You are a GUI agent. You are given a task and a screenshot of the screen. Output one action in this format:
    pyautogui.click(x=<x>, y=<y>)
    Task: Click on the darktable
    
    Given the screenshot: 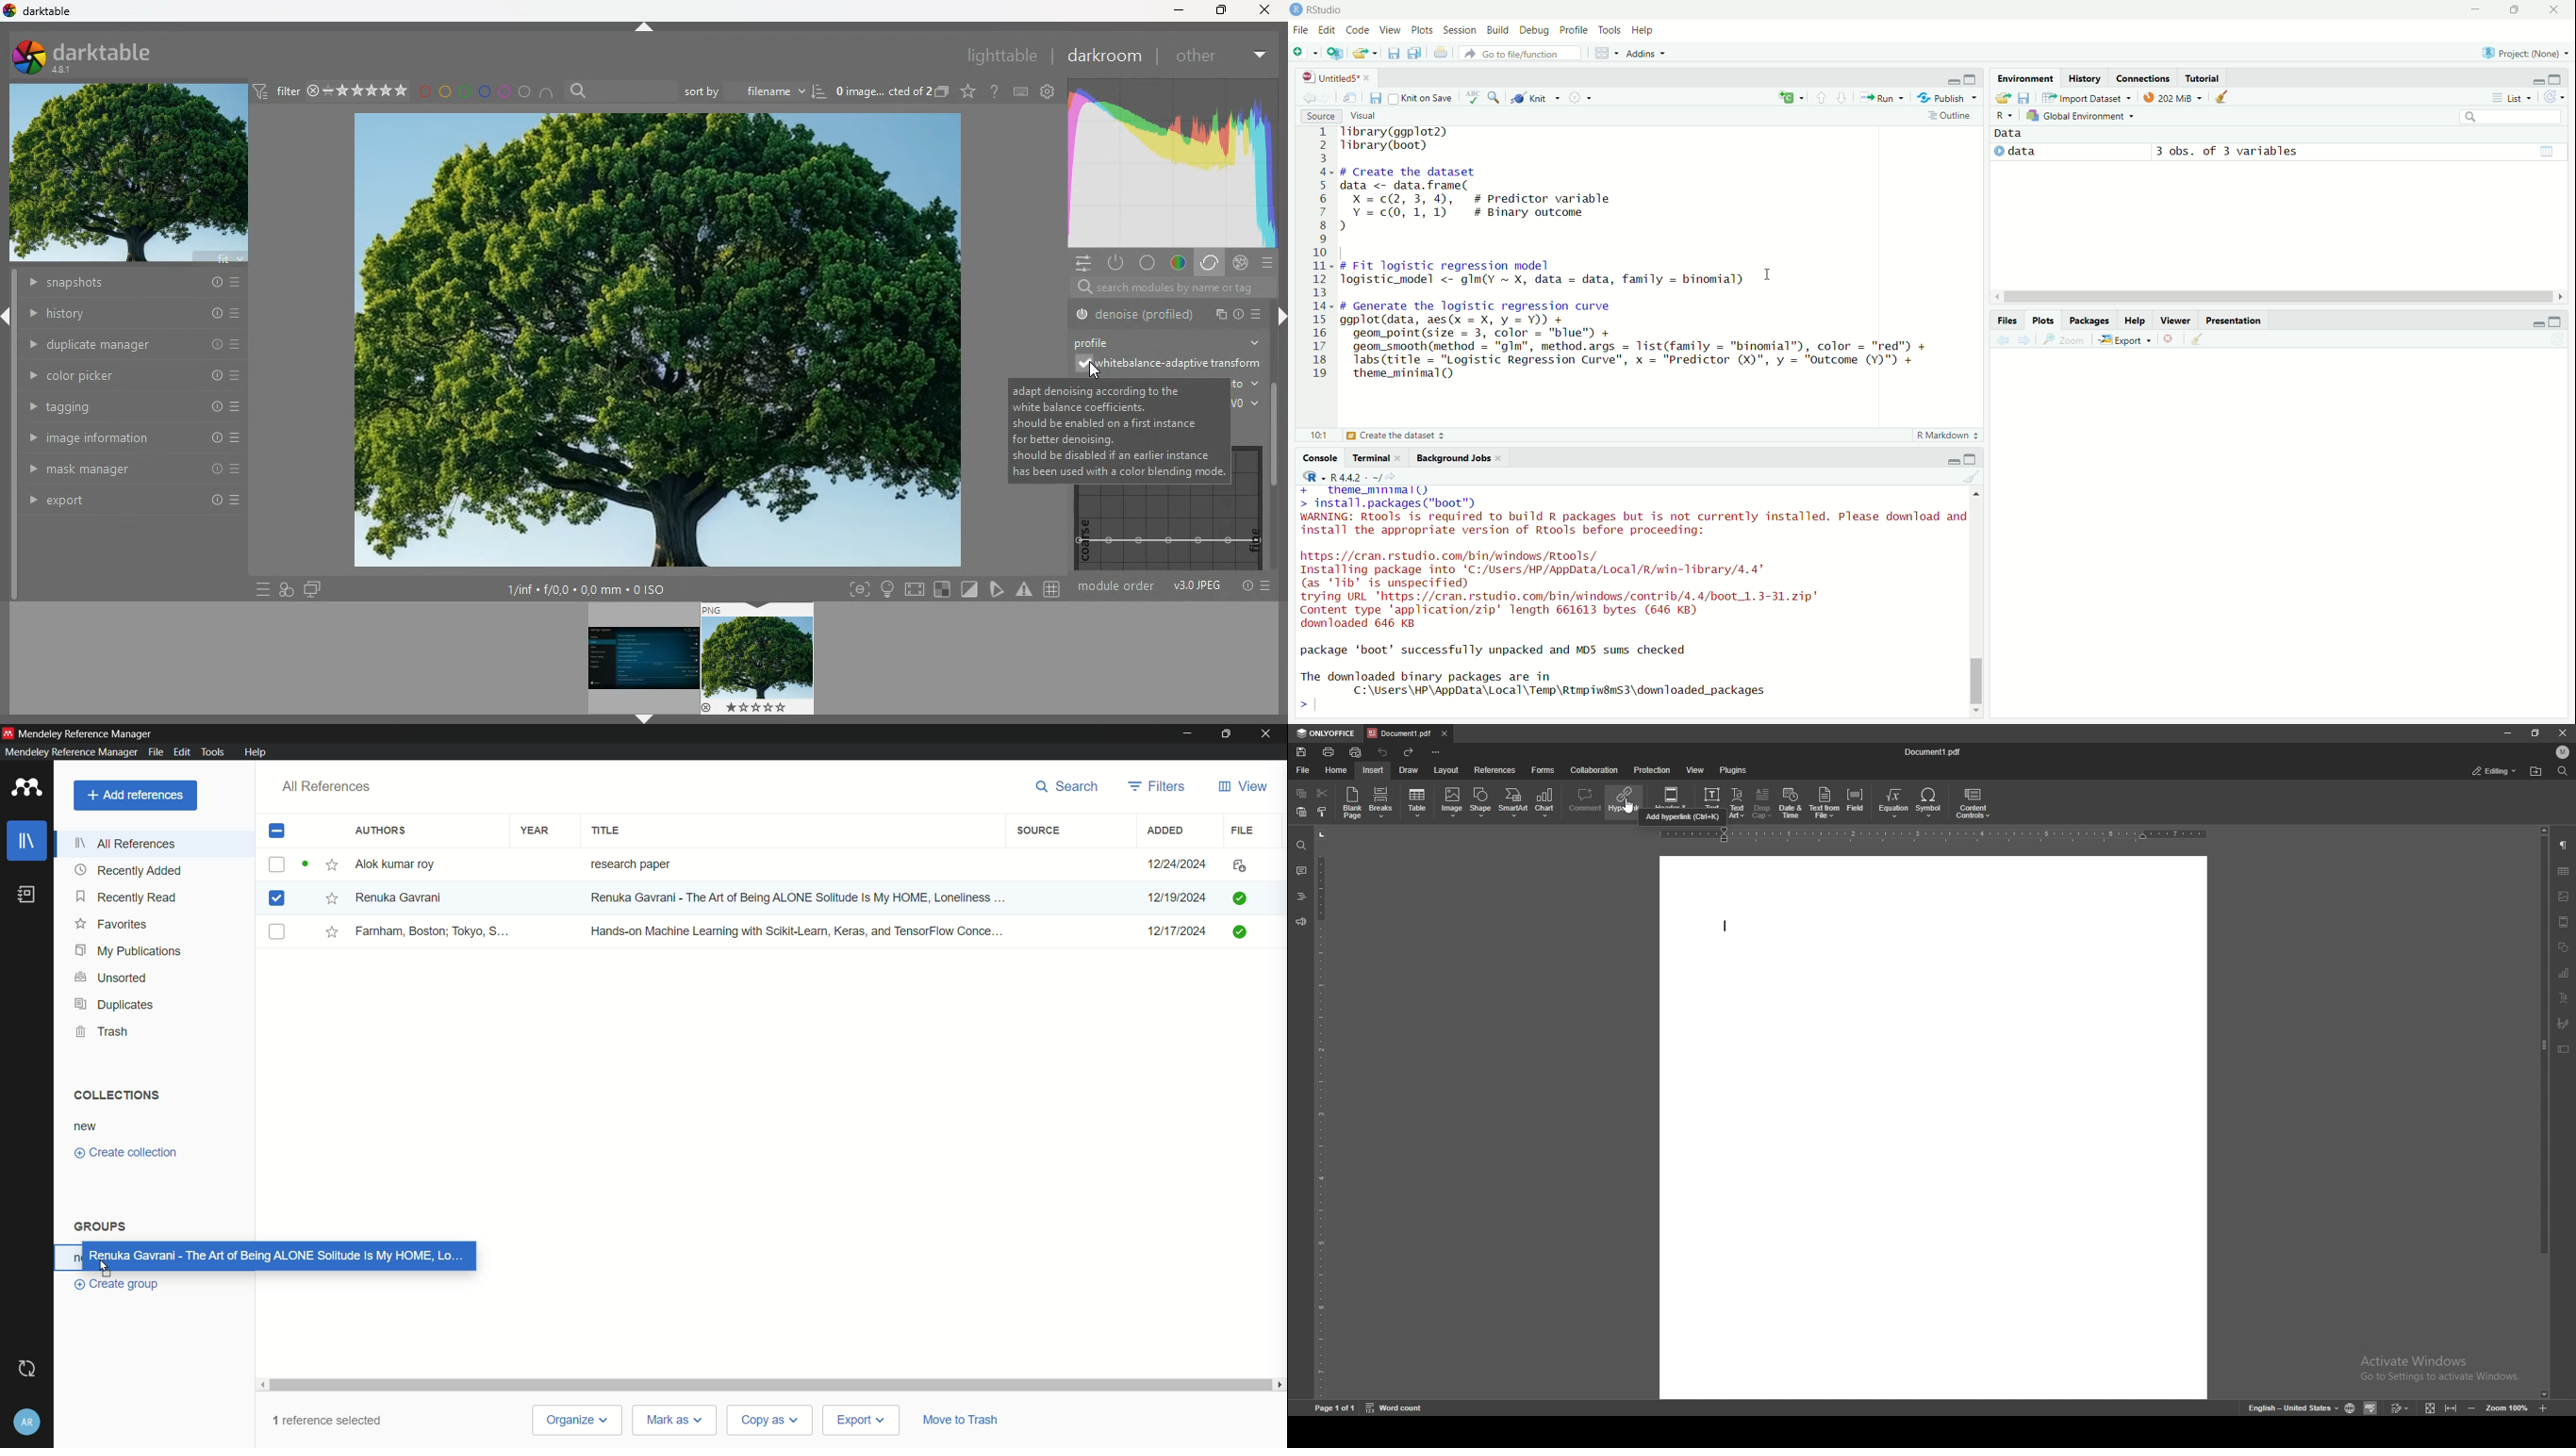 What is the action you would take?
    pyautogui.click(x=95, y=57)
    